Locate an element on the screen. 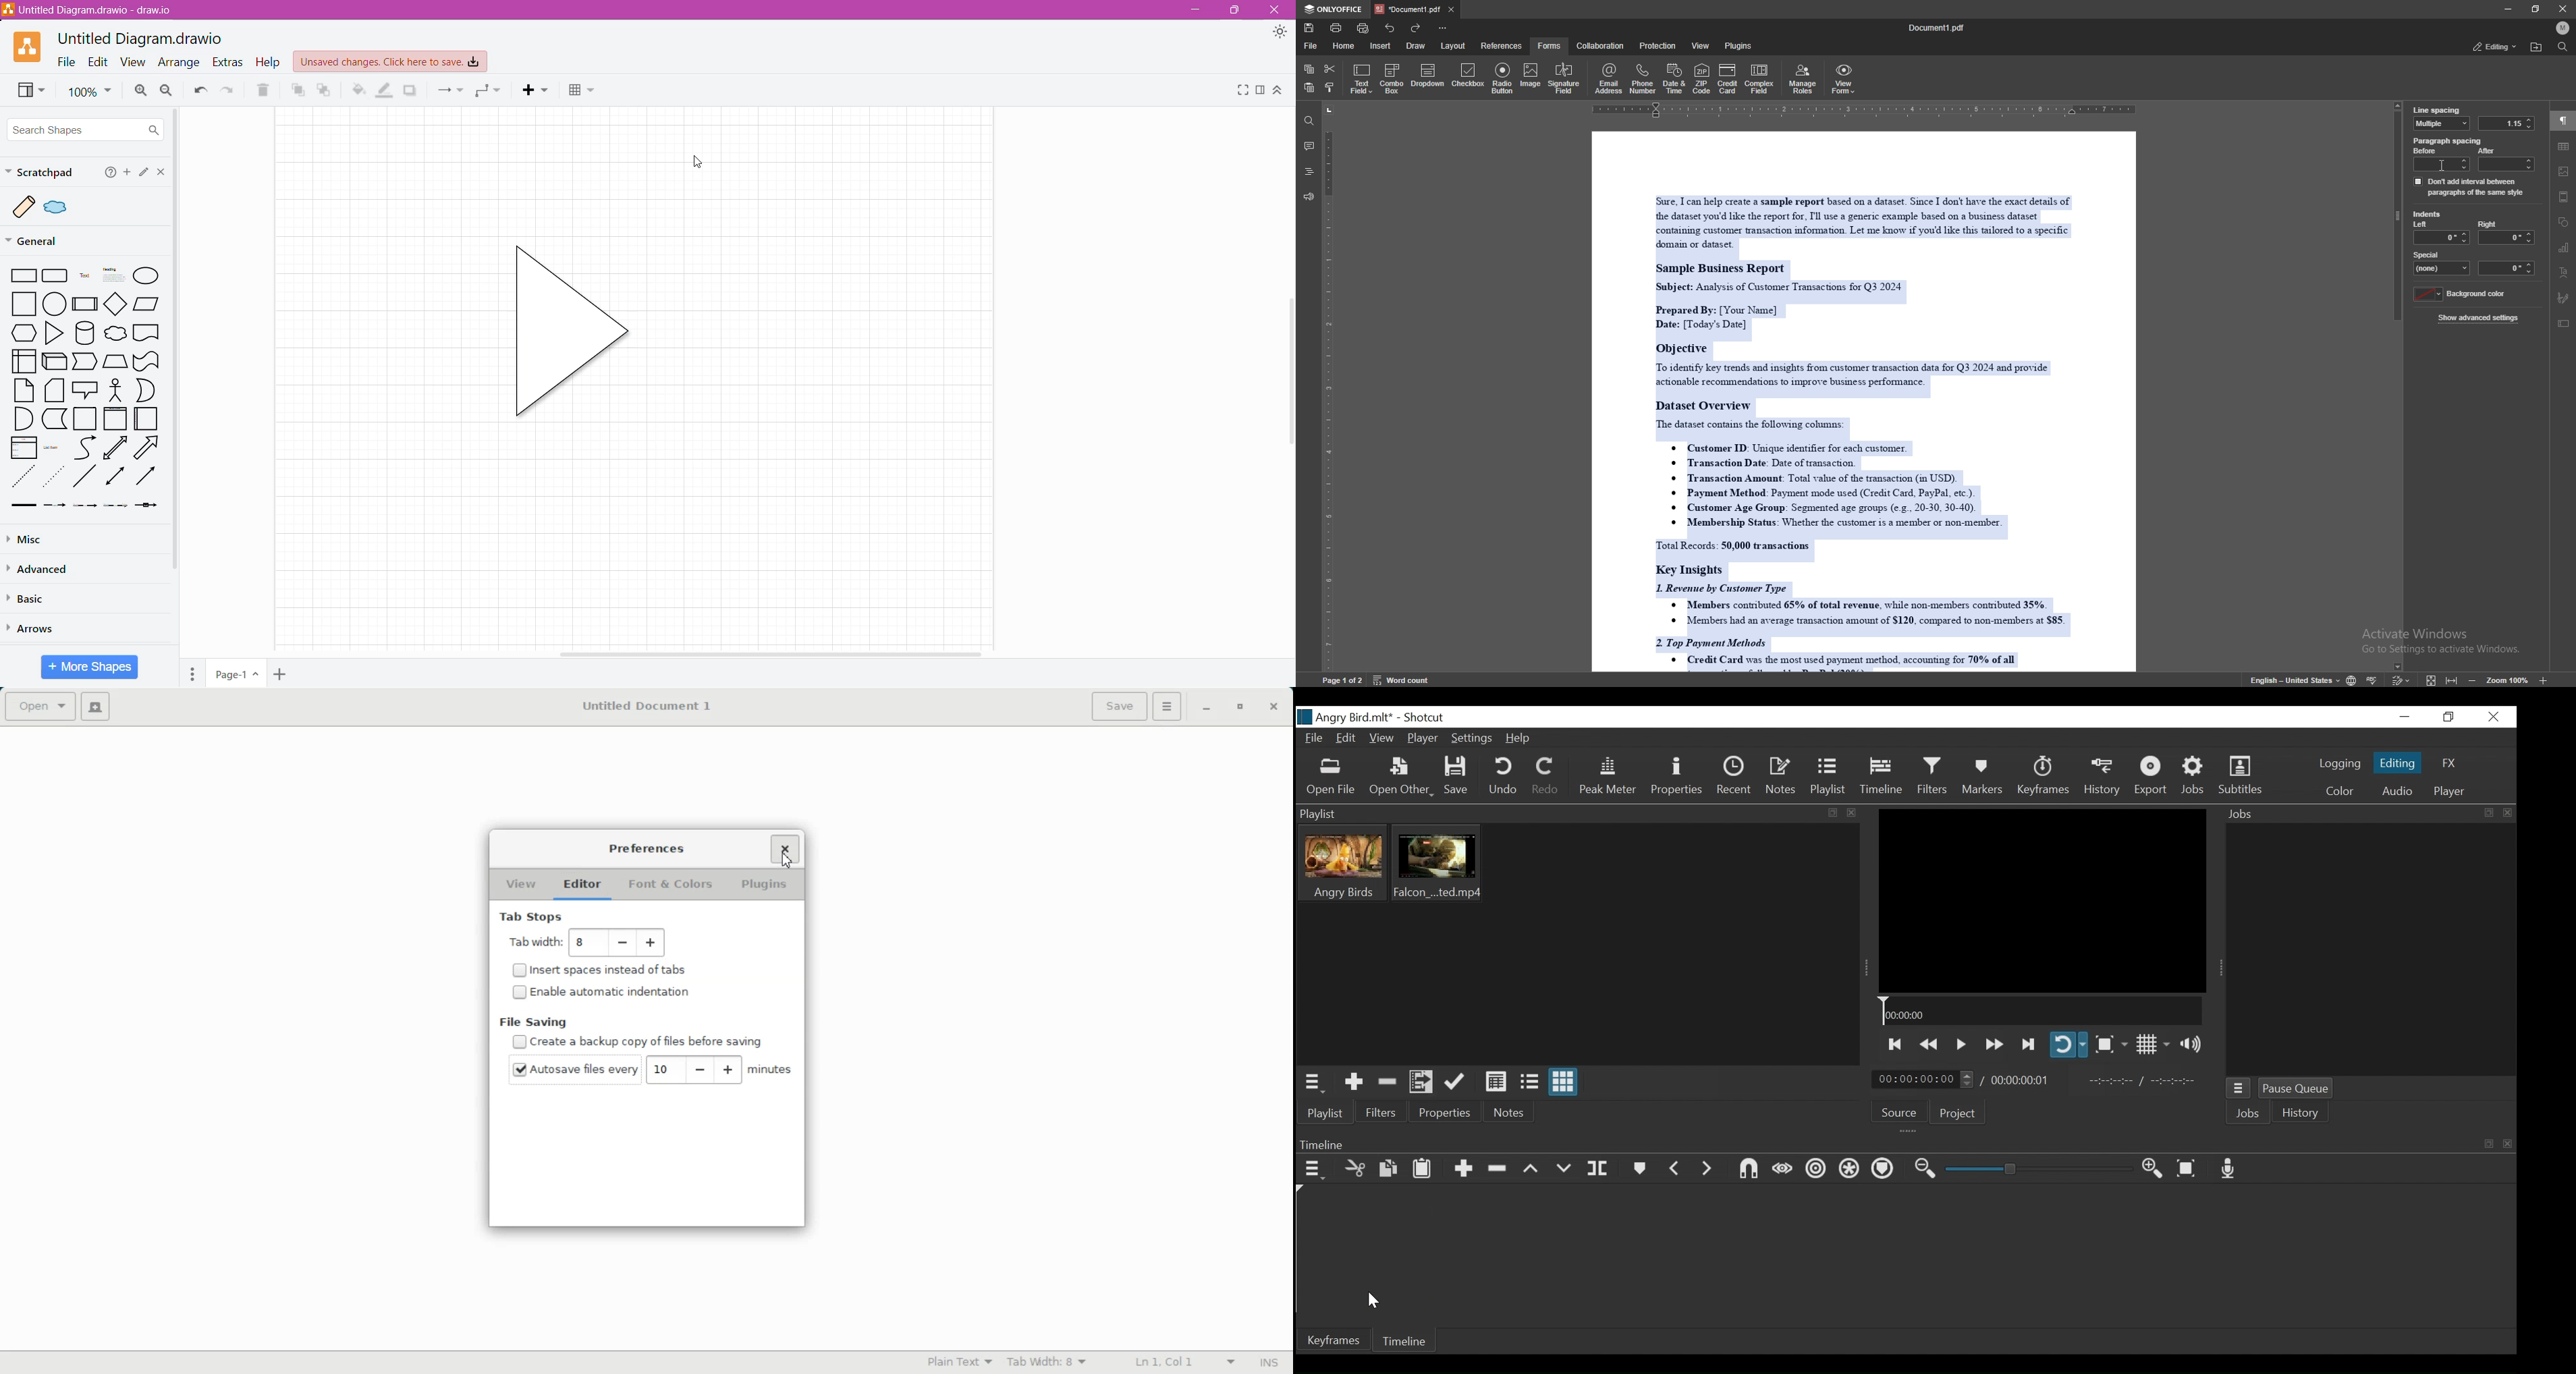  scrub wile dragging is located at coordinates (1783, 1170).